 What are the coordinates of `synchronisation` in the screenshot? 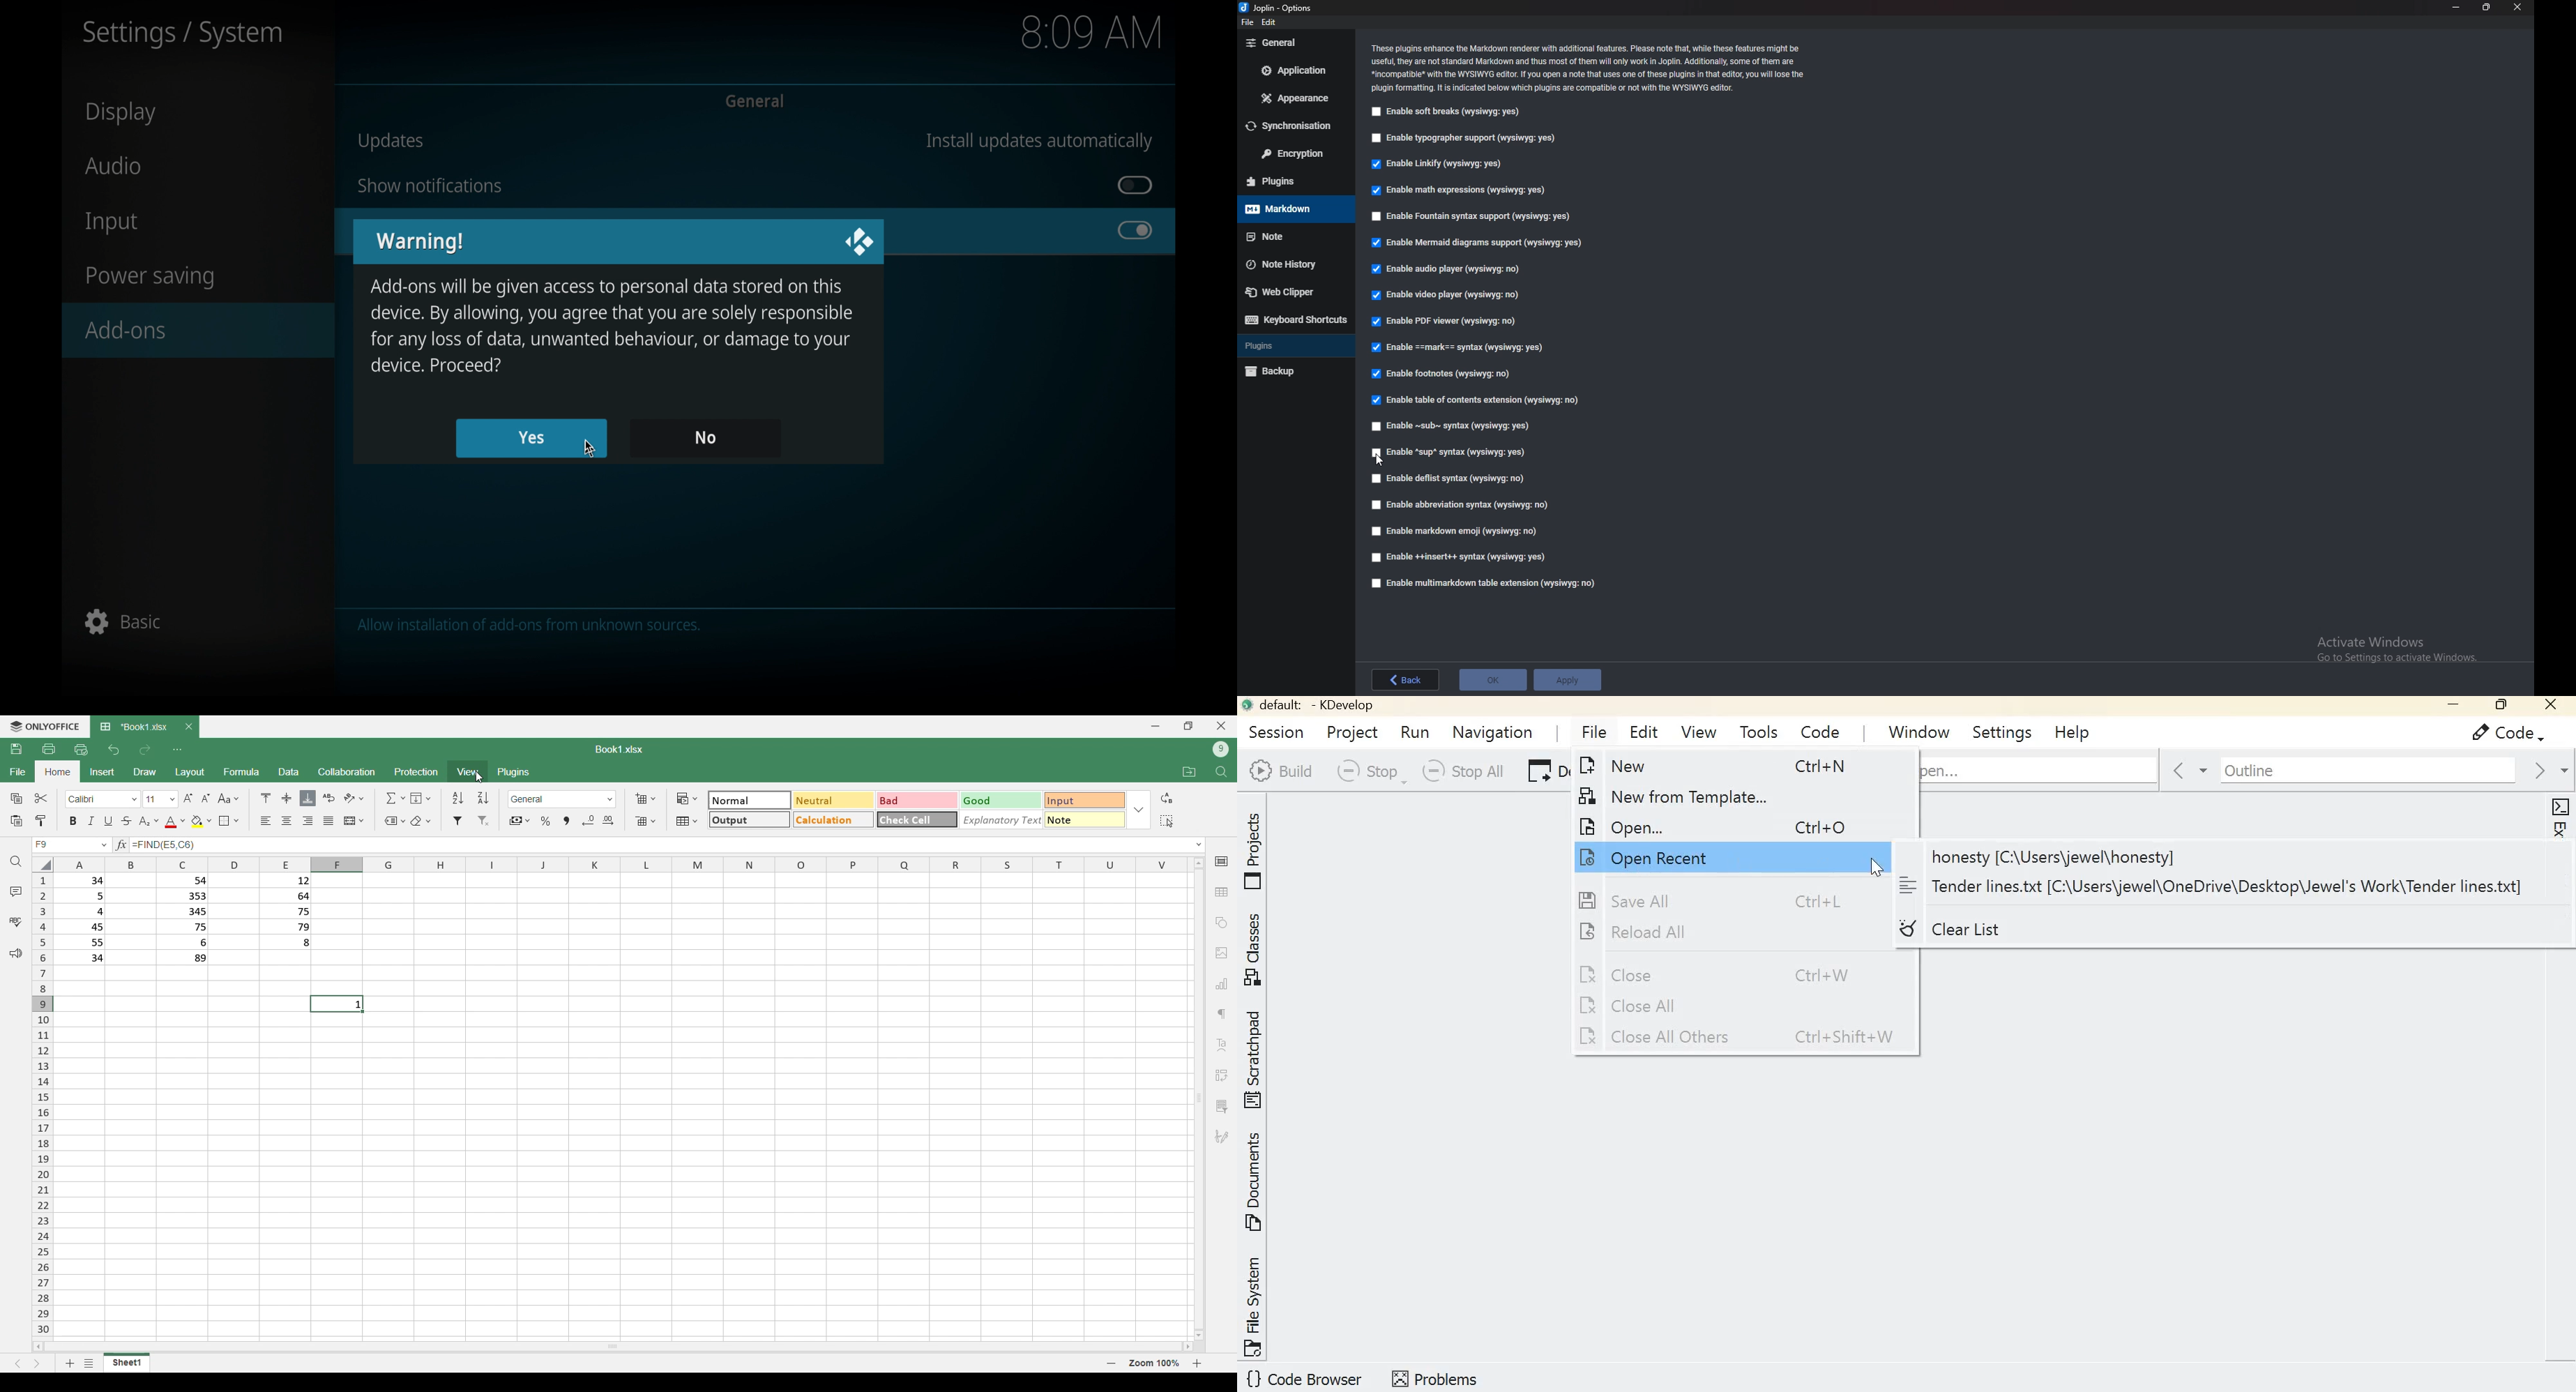 It's located at (1289, 126).